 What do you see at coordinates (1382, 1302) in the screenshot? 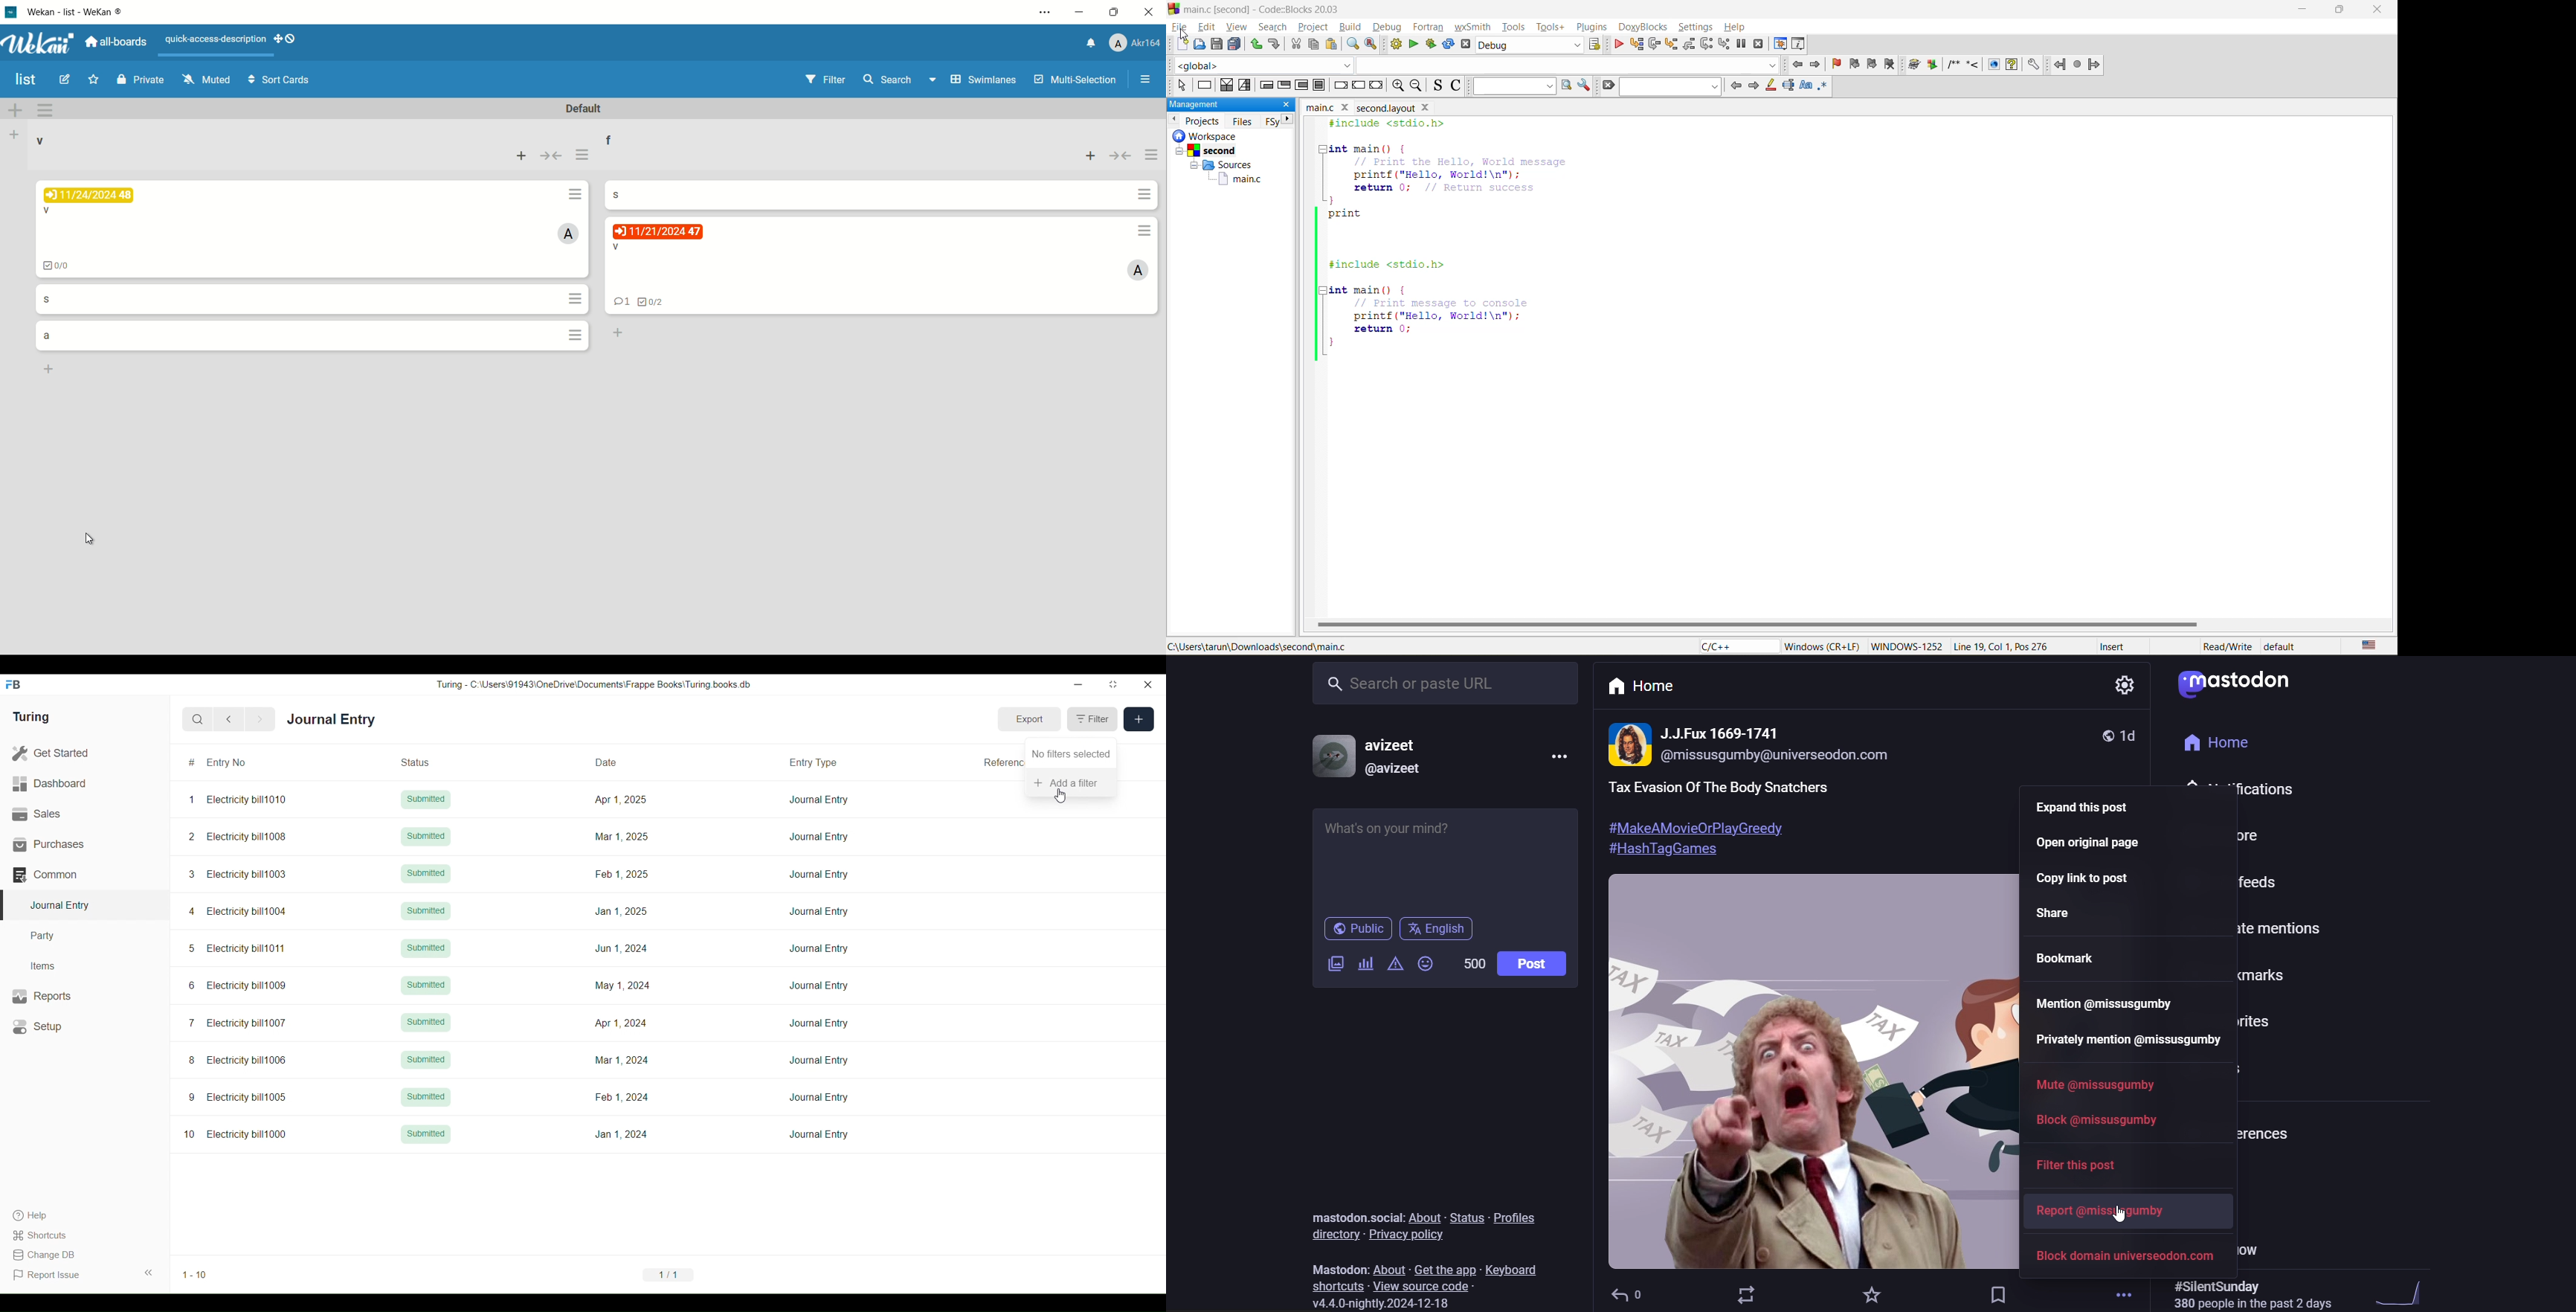
I see `version` at bounding box center [1382, 1302].